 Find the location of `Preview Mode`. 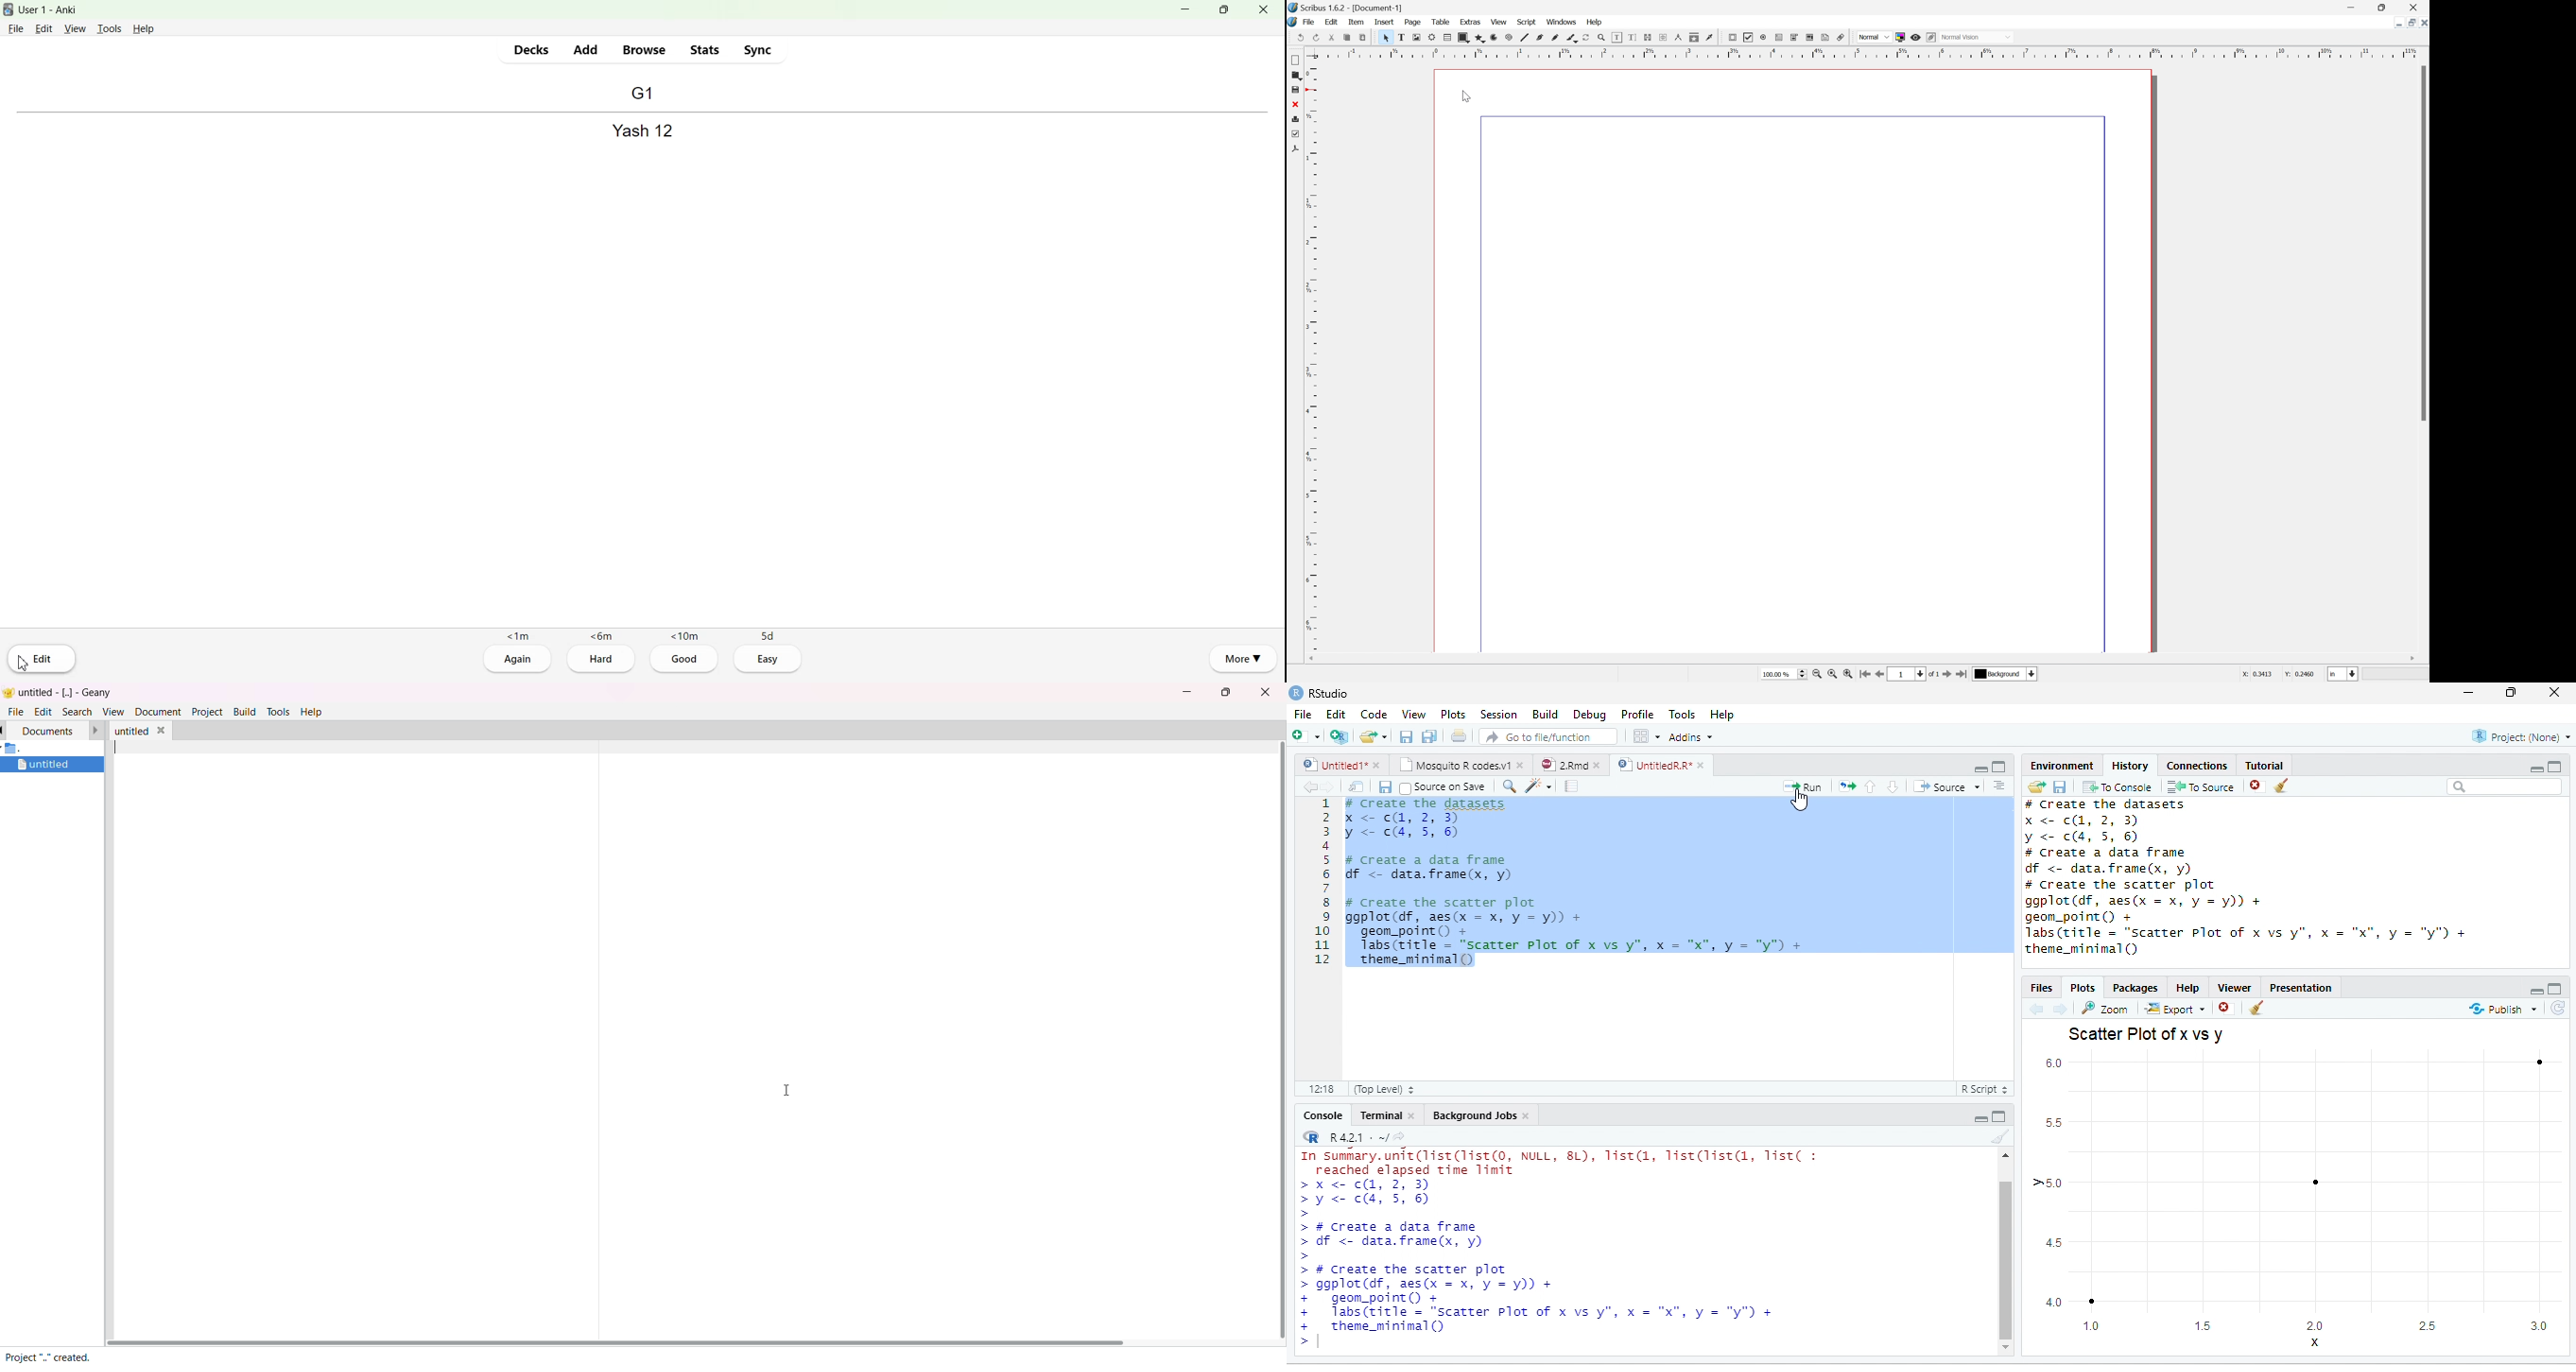

Preview Mode is located at coordinates (1916, 38).